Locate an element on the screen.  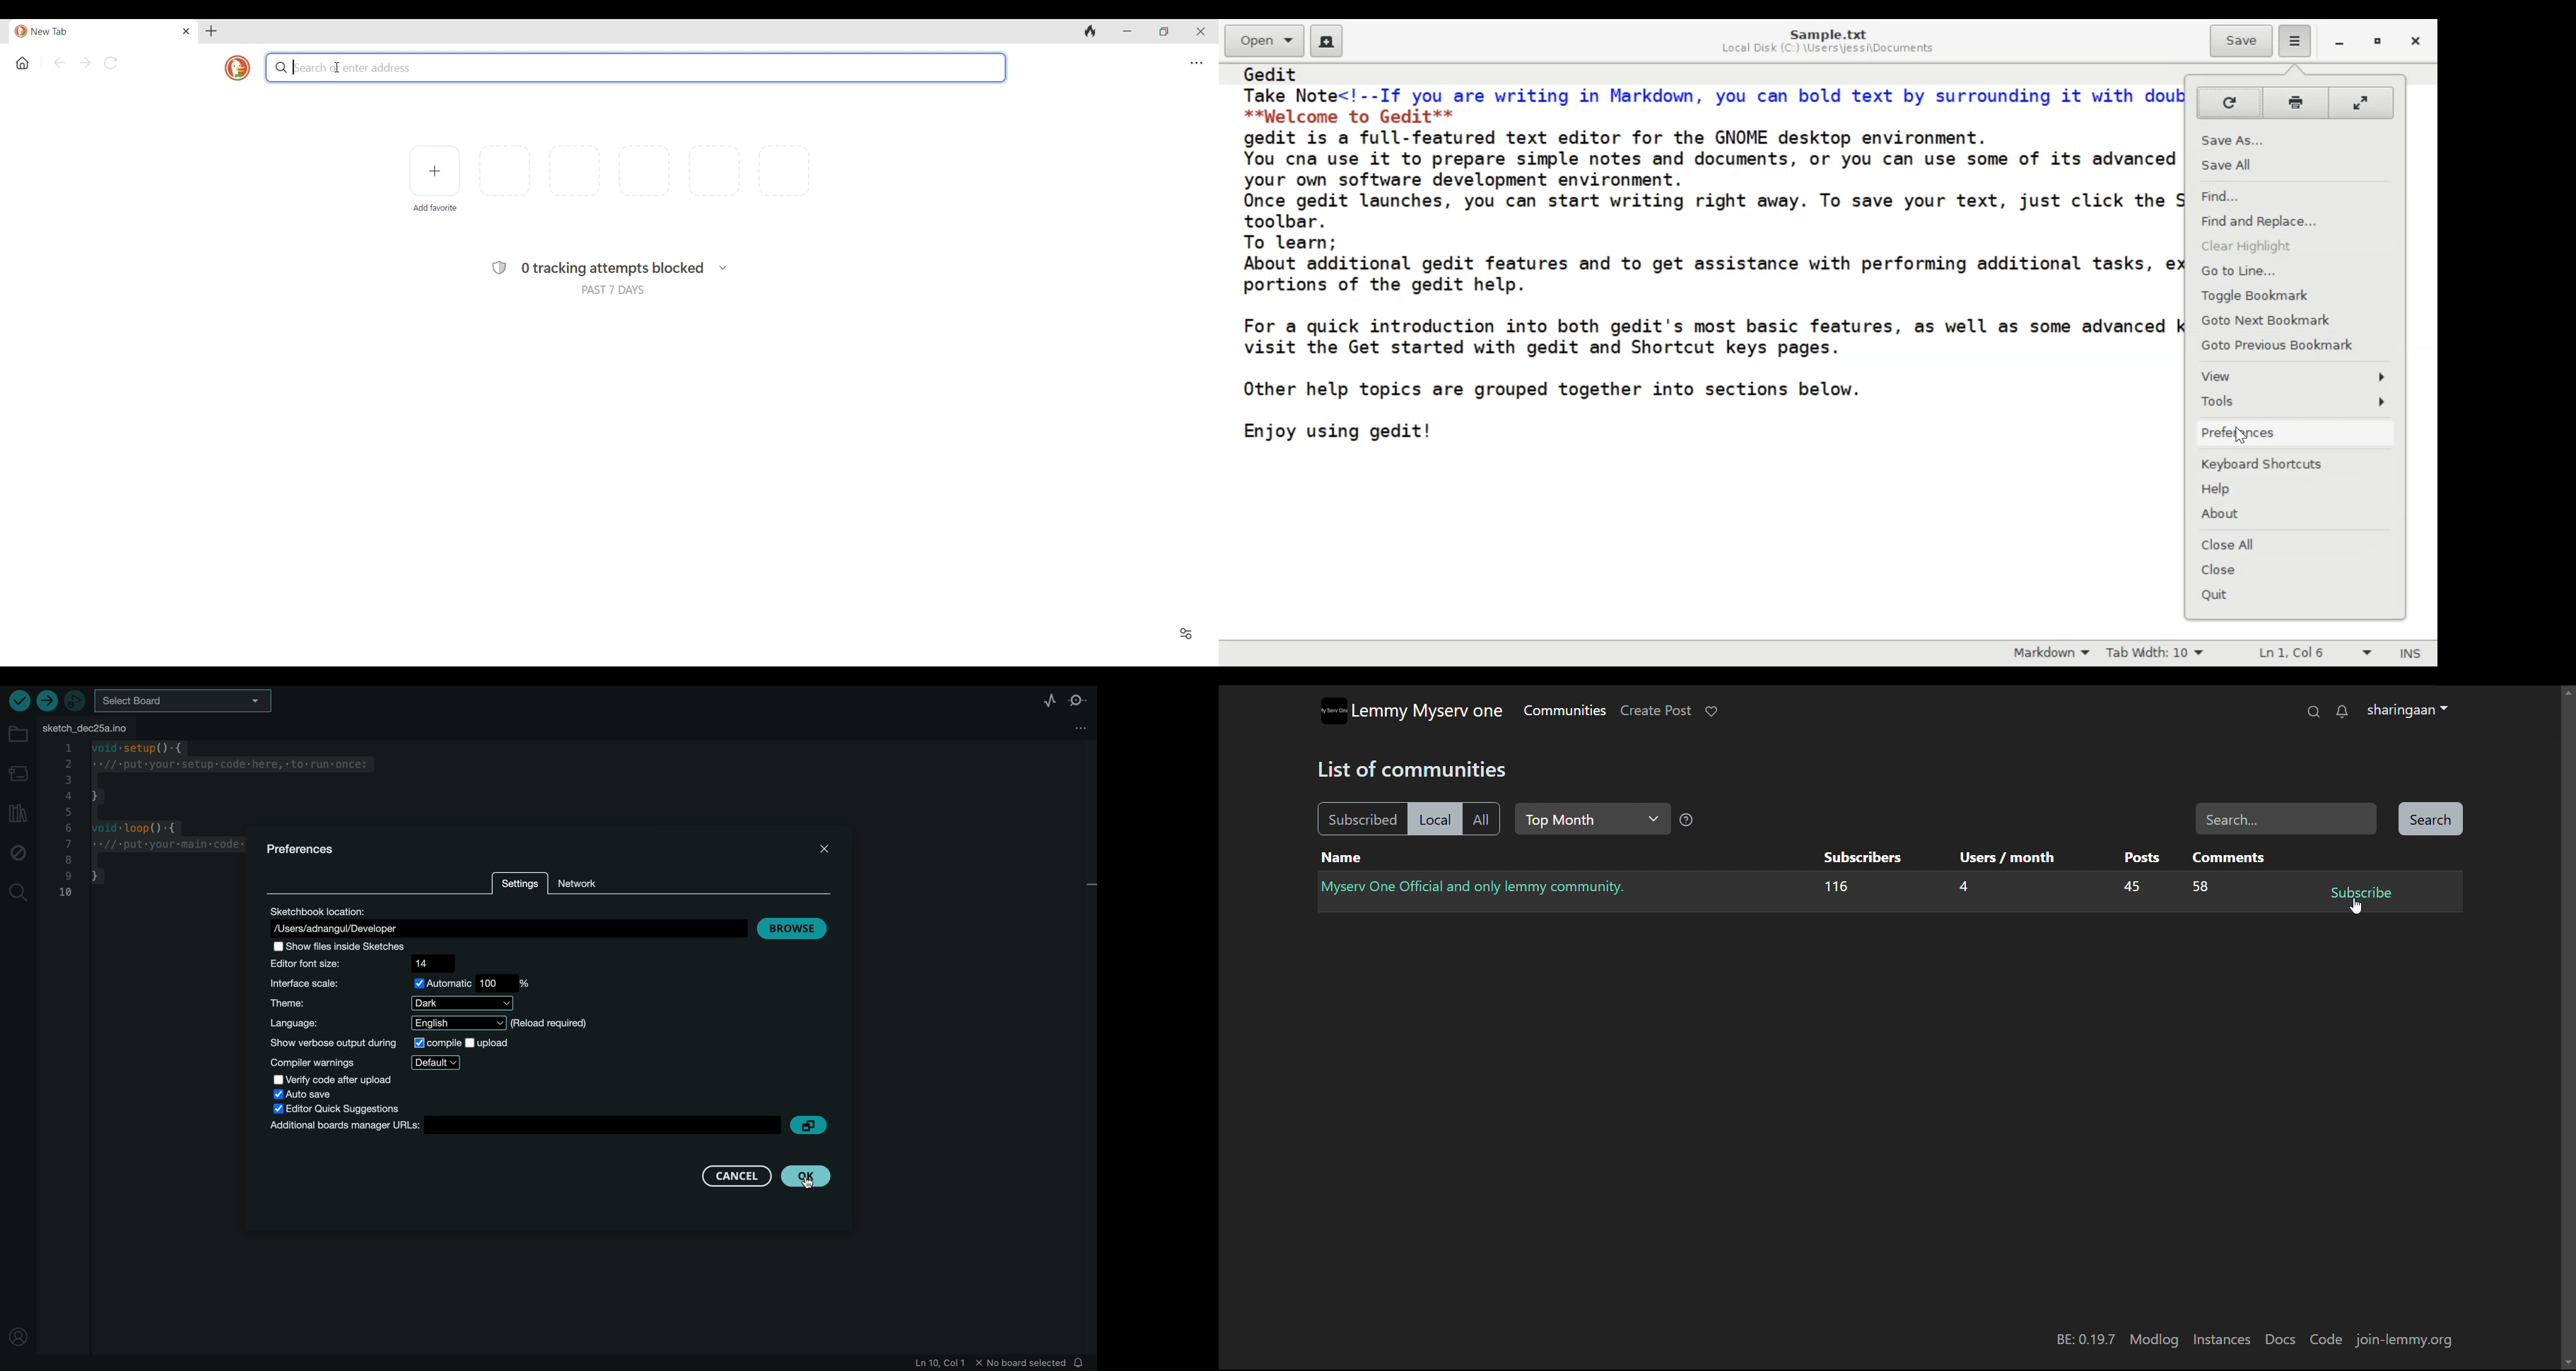
Toggle bookmark is located at coordinates (2296, 296).